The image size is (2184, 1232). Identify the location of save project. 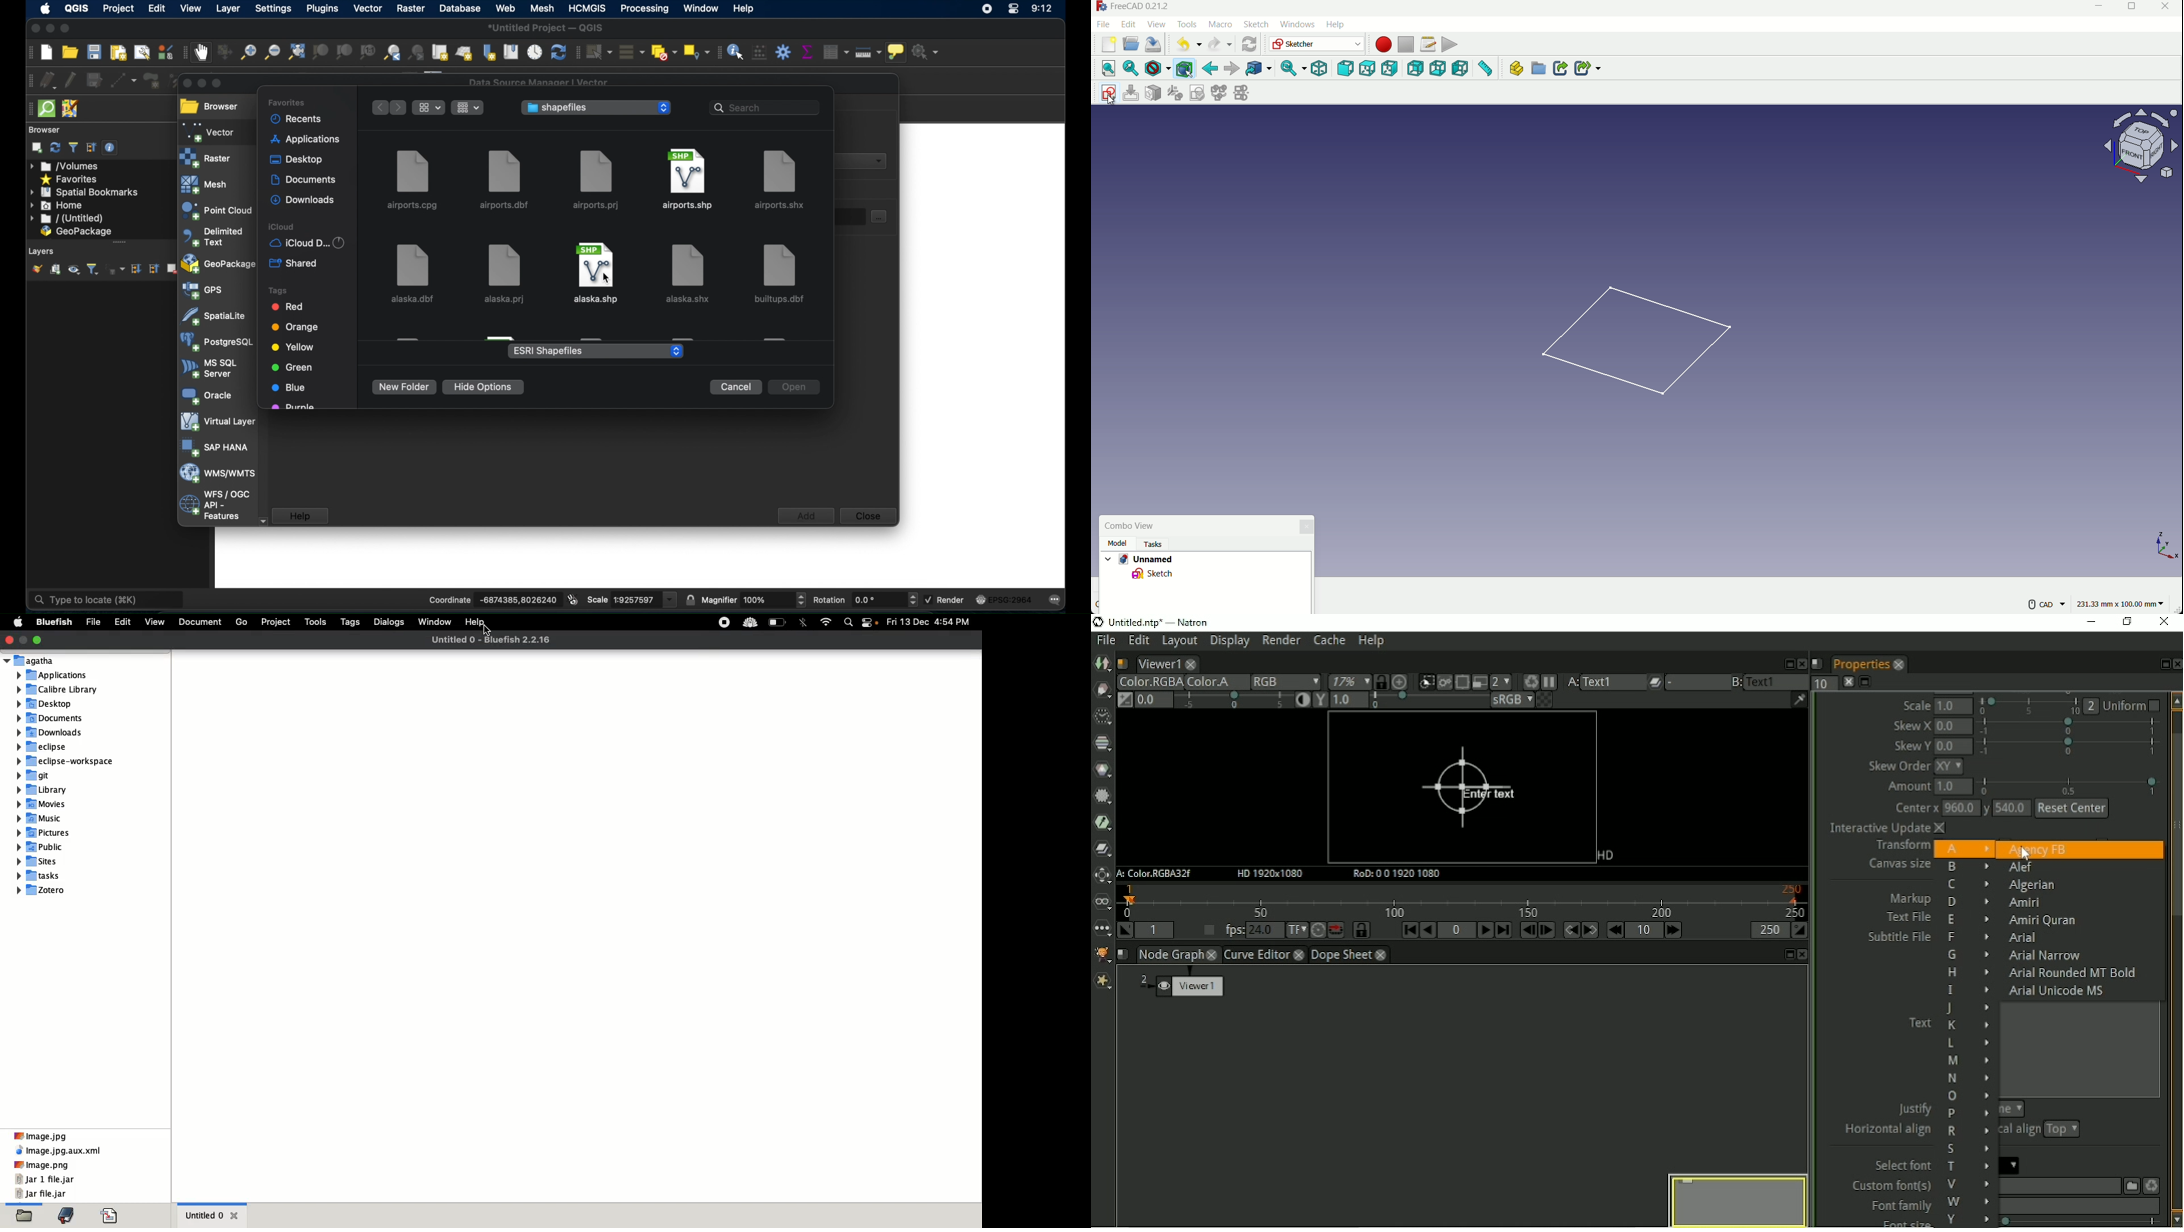
(95, 53).